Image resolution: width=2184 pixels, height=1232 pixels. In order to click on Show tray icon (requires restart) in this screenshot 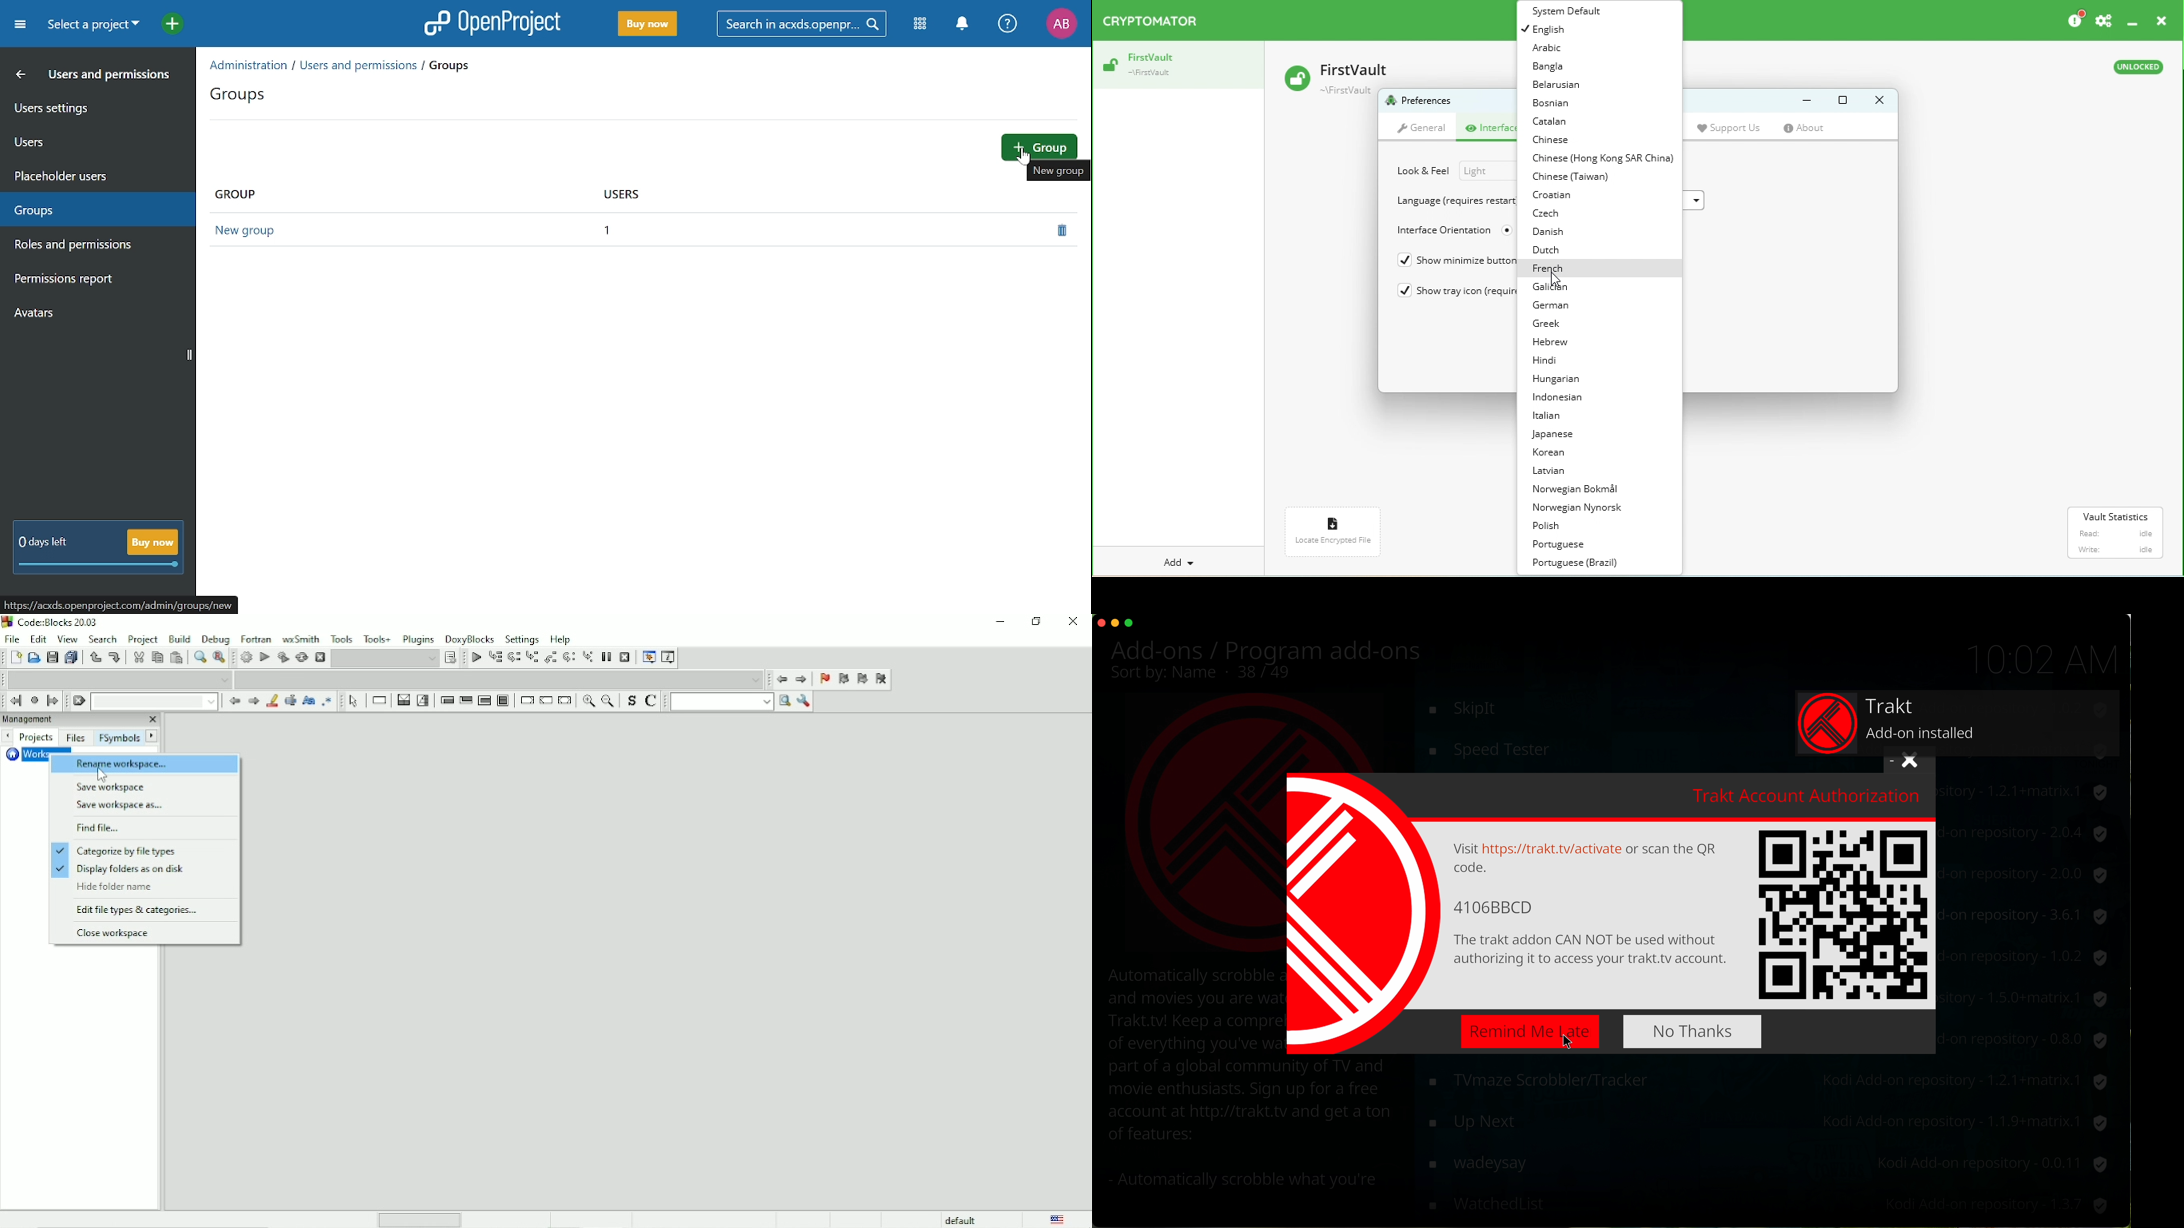, I will do `click(1451, 290)`.